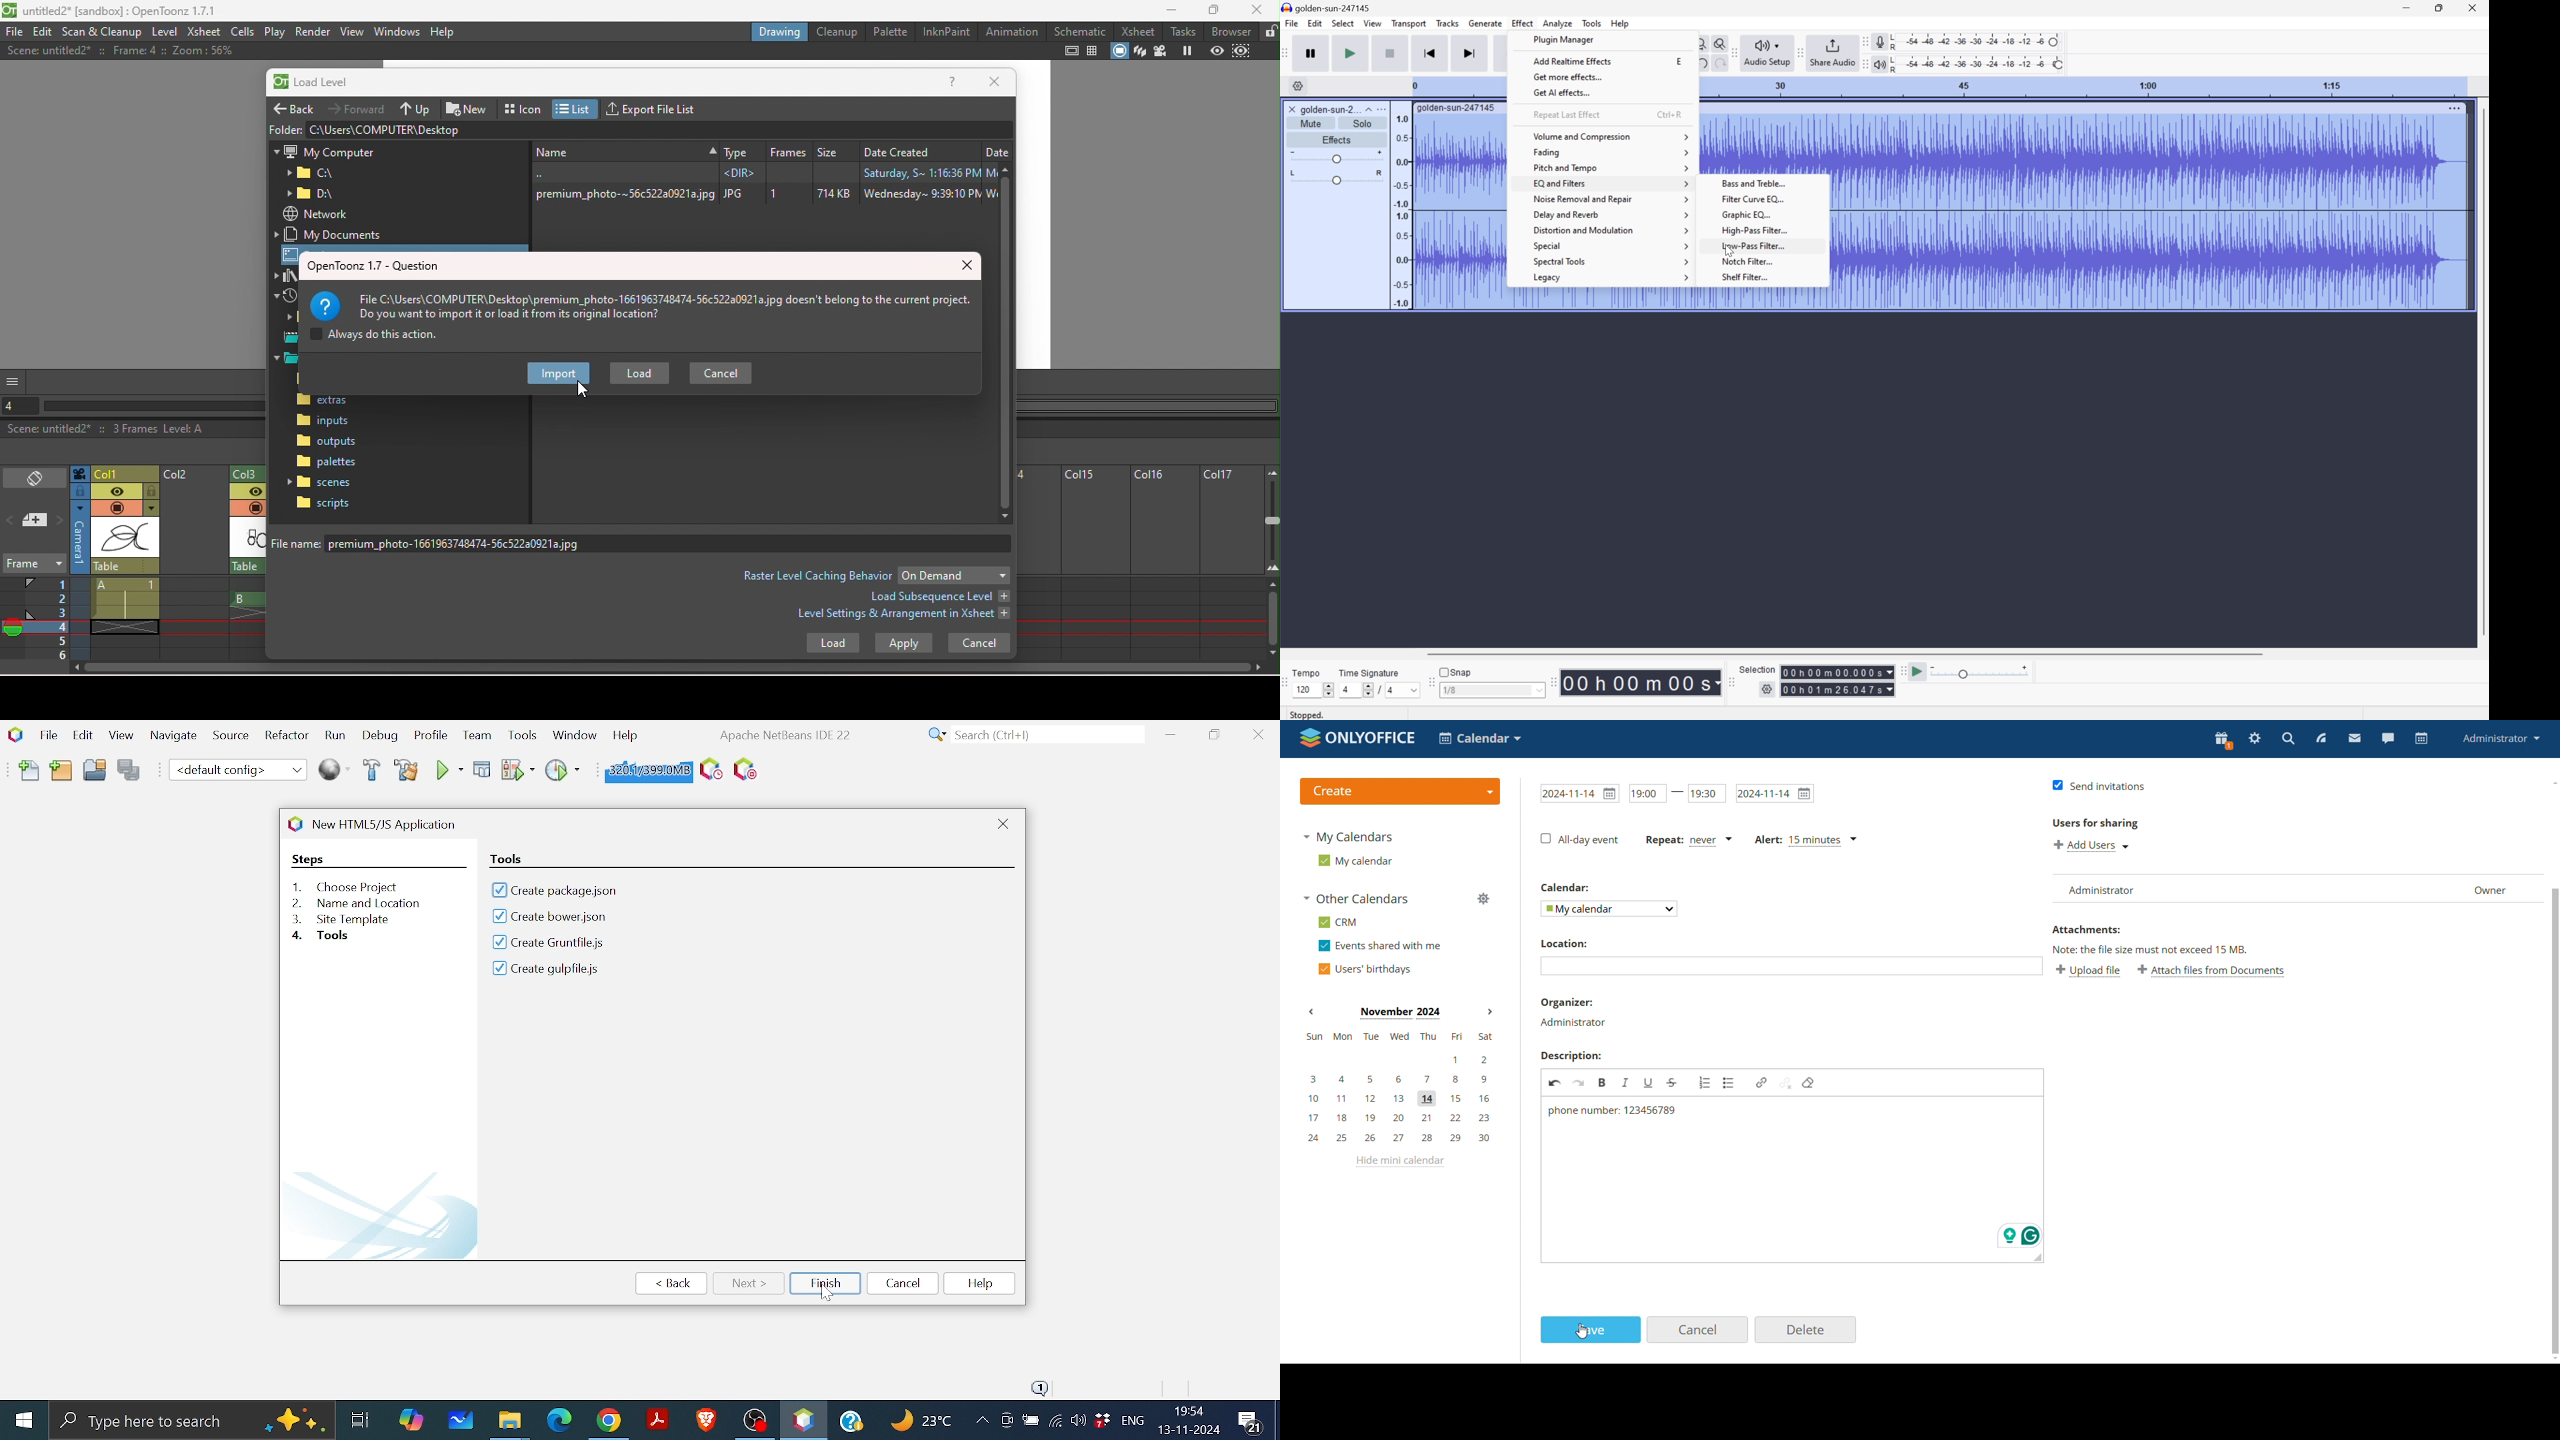  Describe the element at coordinates (1983, 672) in the screenshot. I see `Play back speed` at that location.